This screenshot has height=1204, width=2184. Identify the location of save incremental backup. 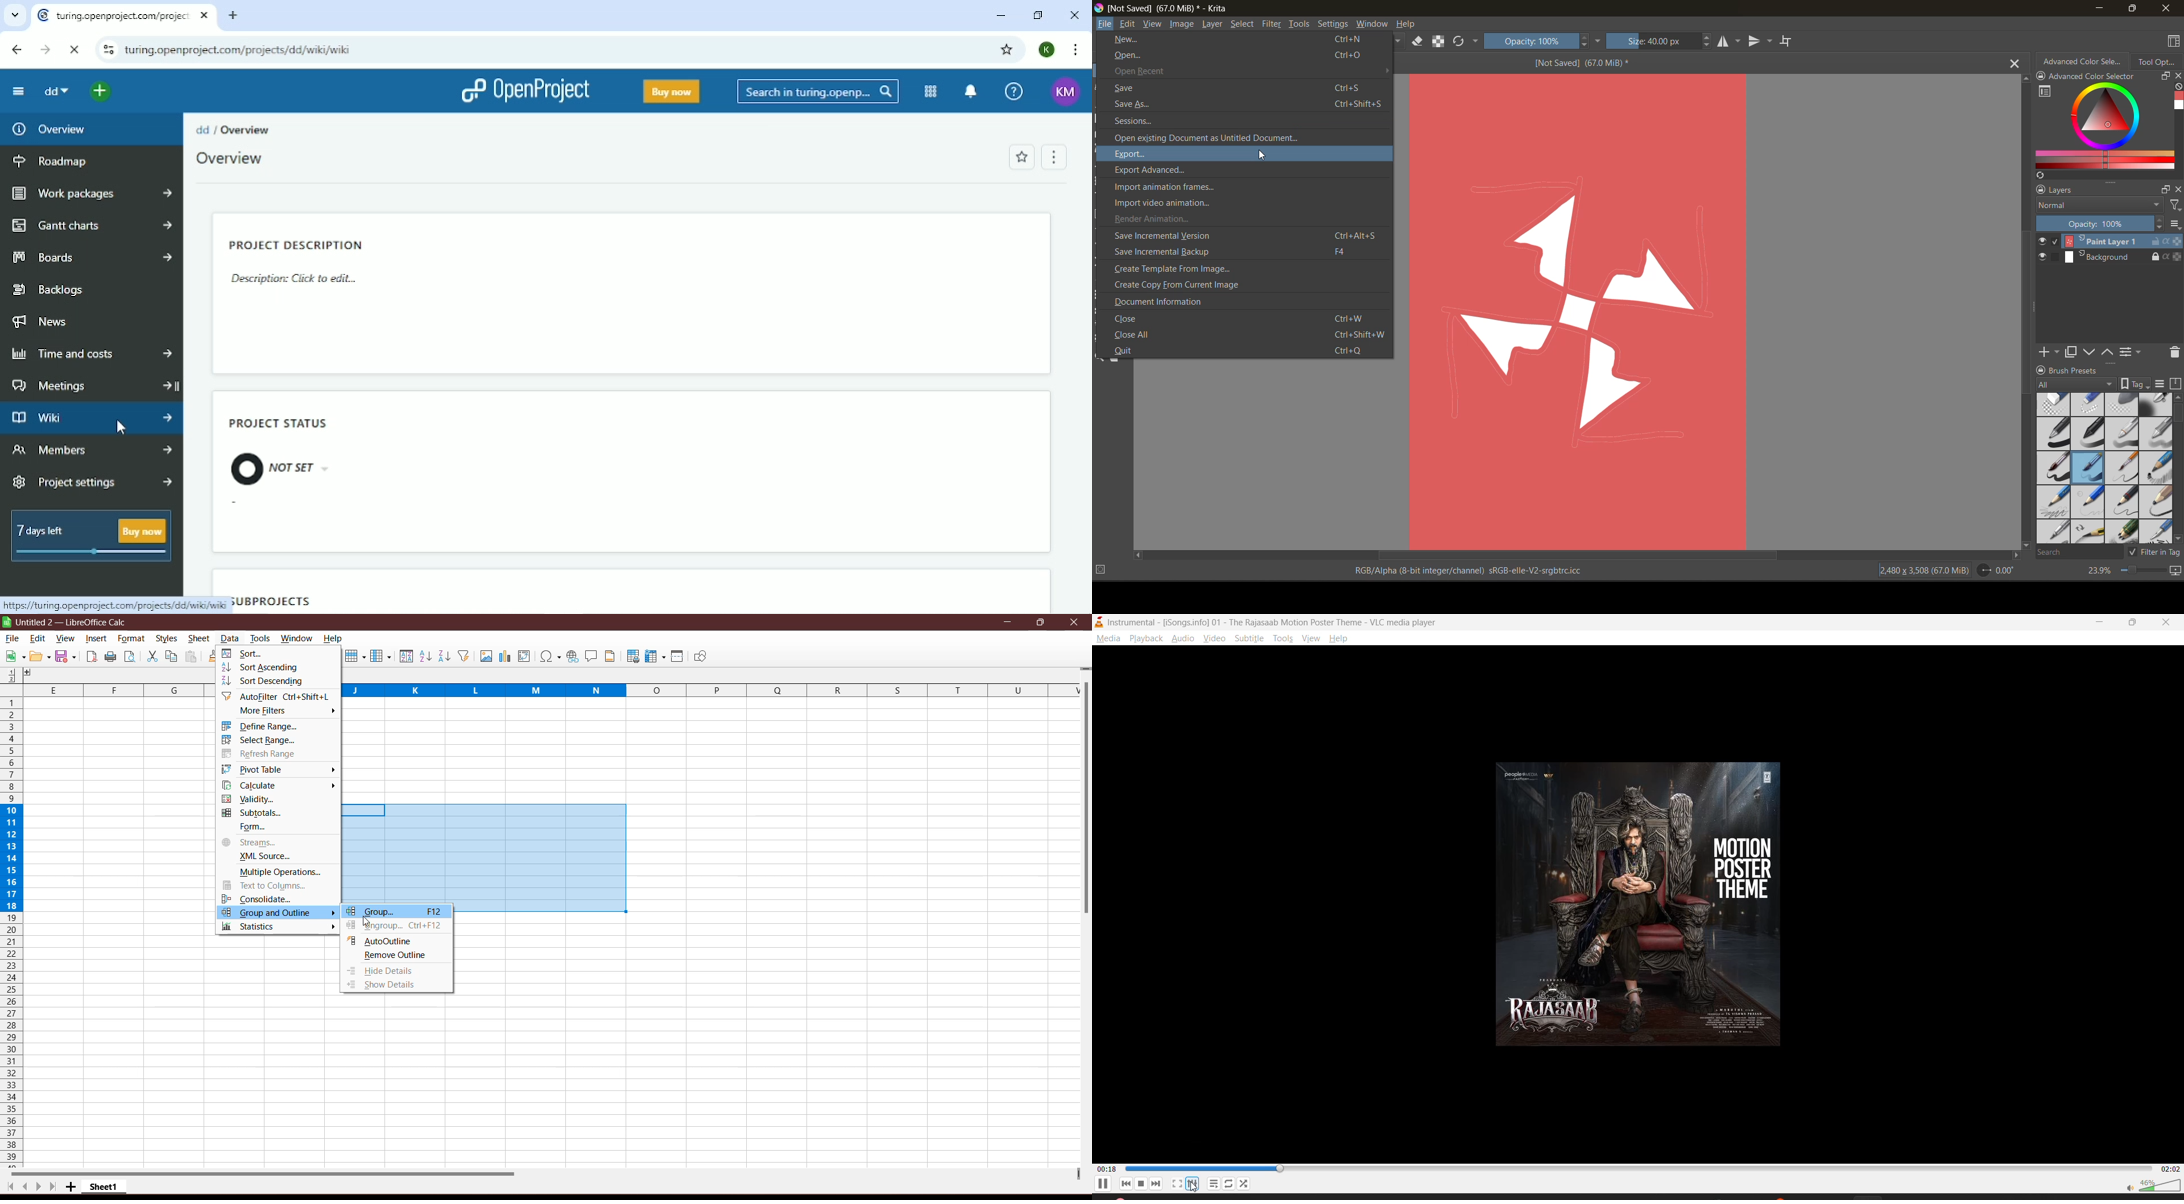
(1242, 251).